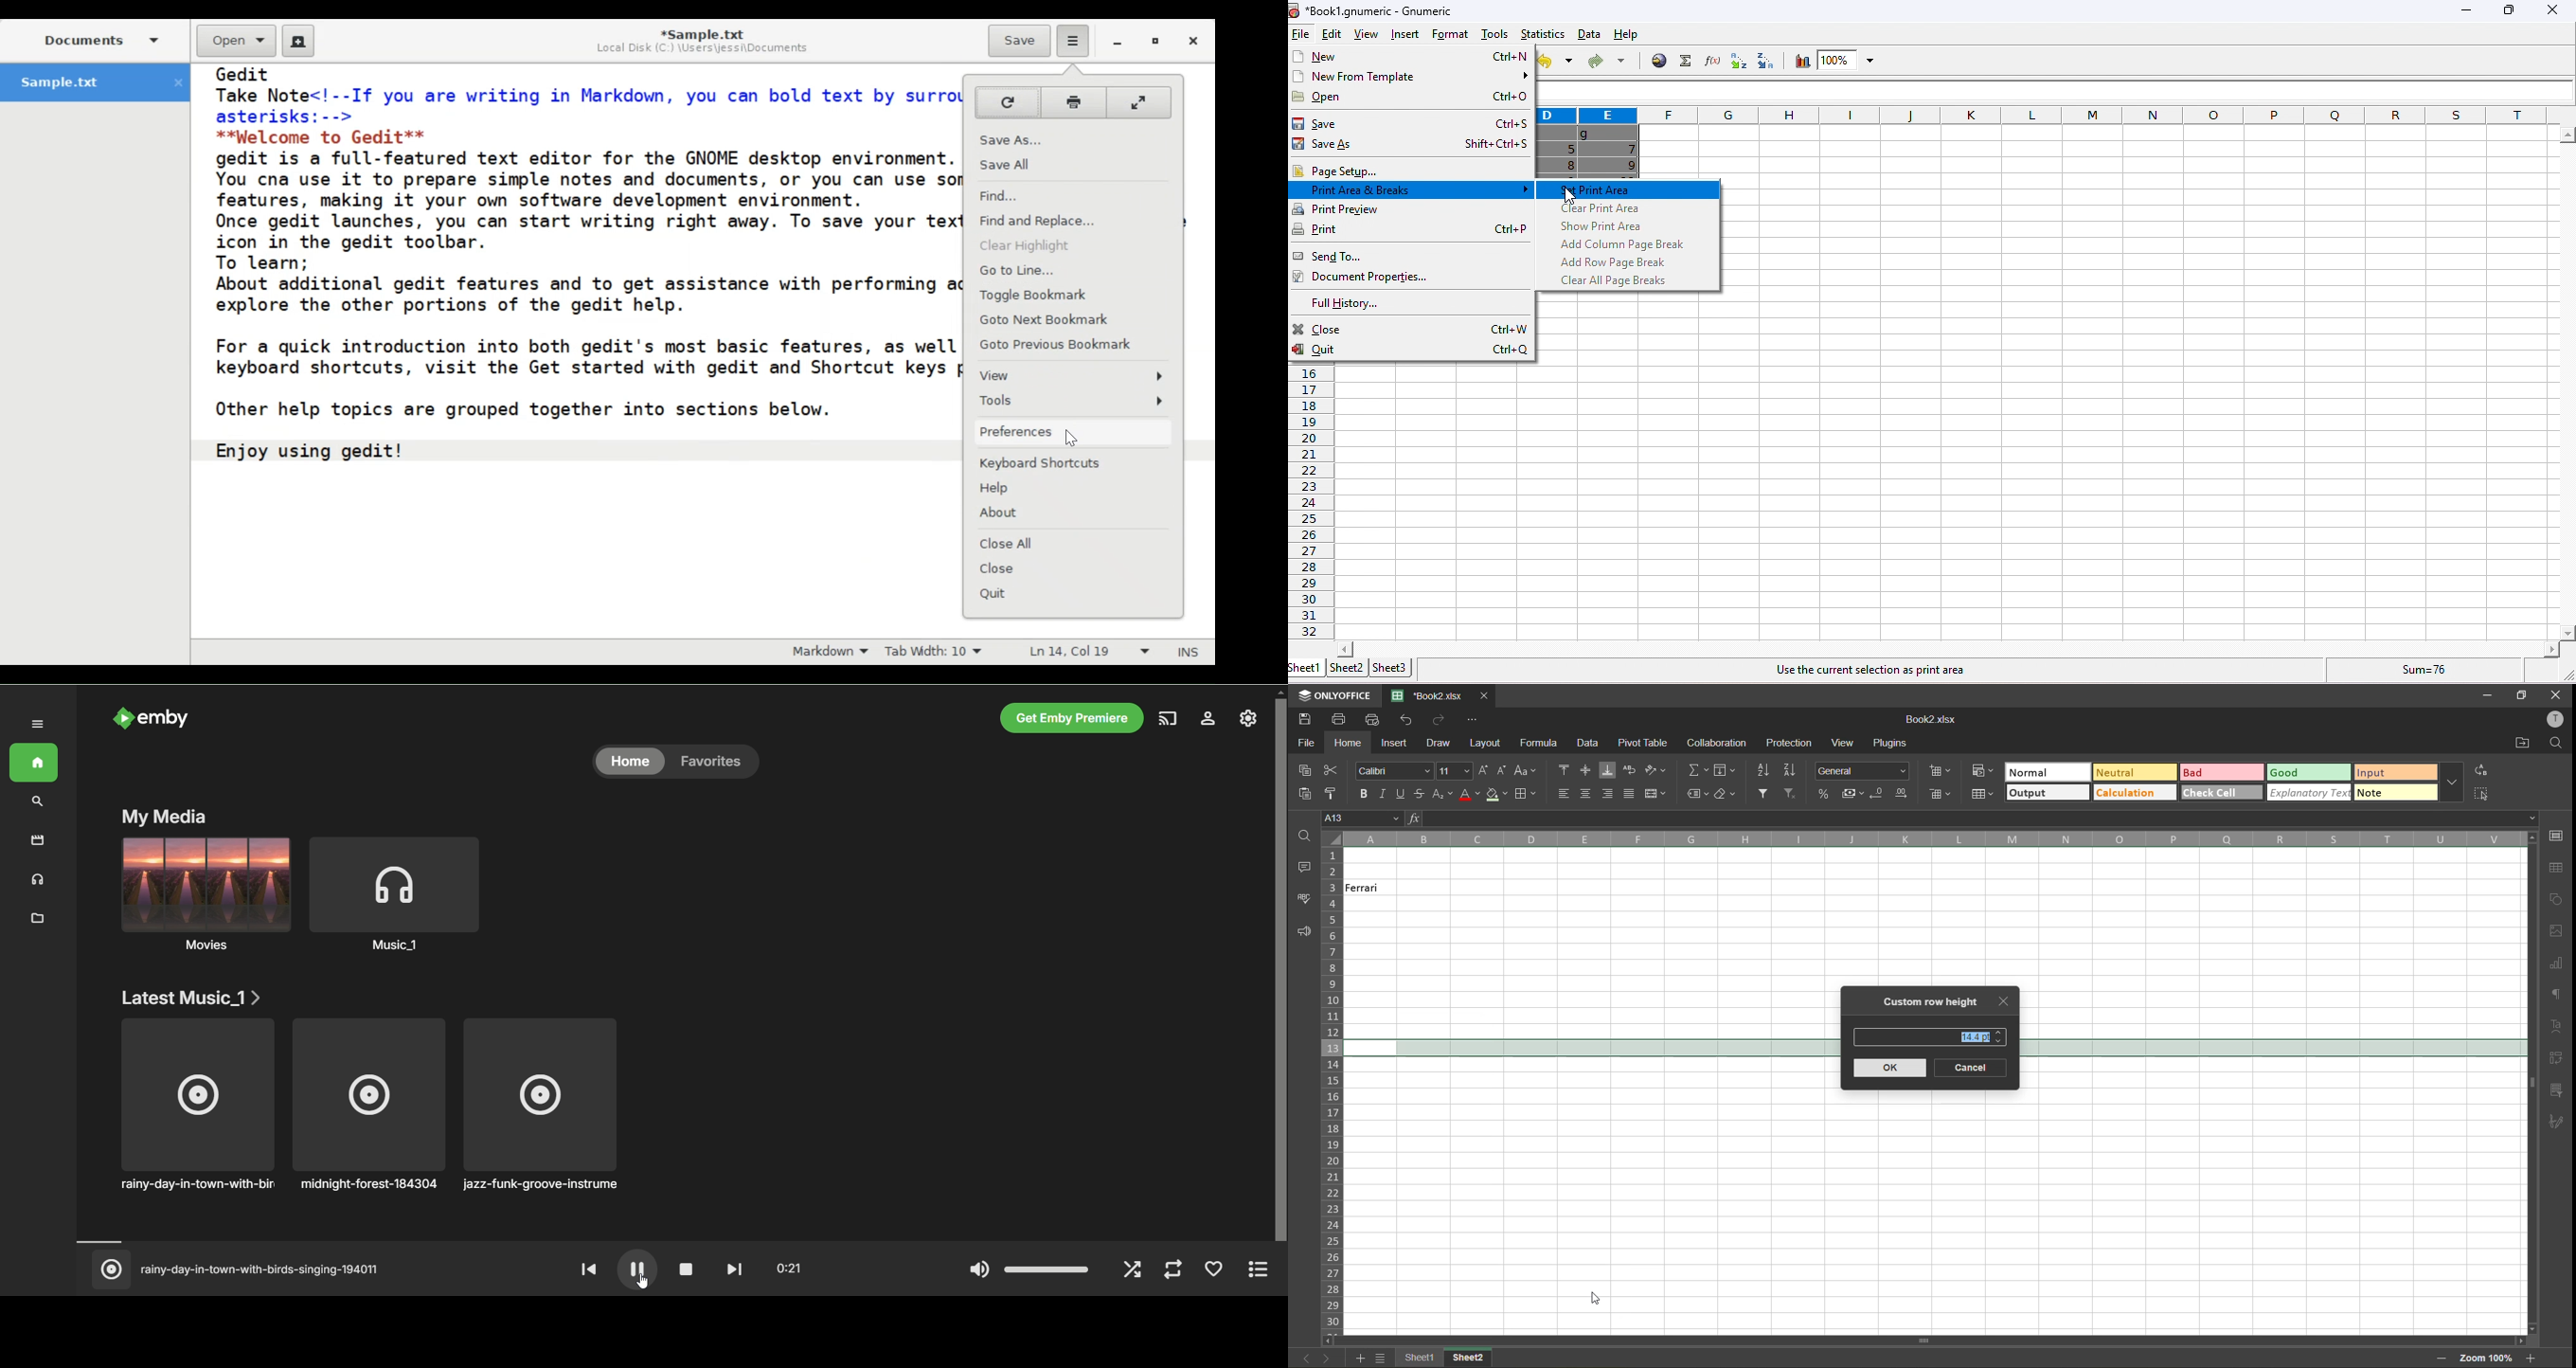  I want to click on sum=76, so click(2428, 669).